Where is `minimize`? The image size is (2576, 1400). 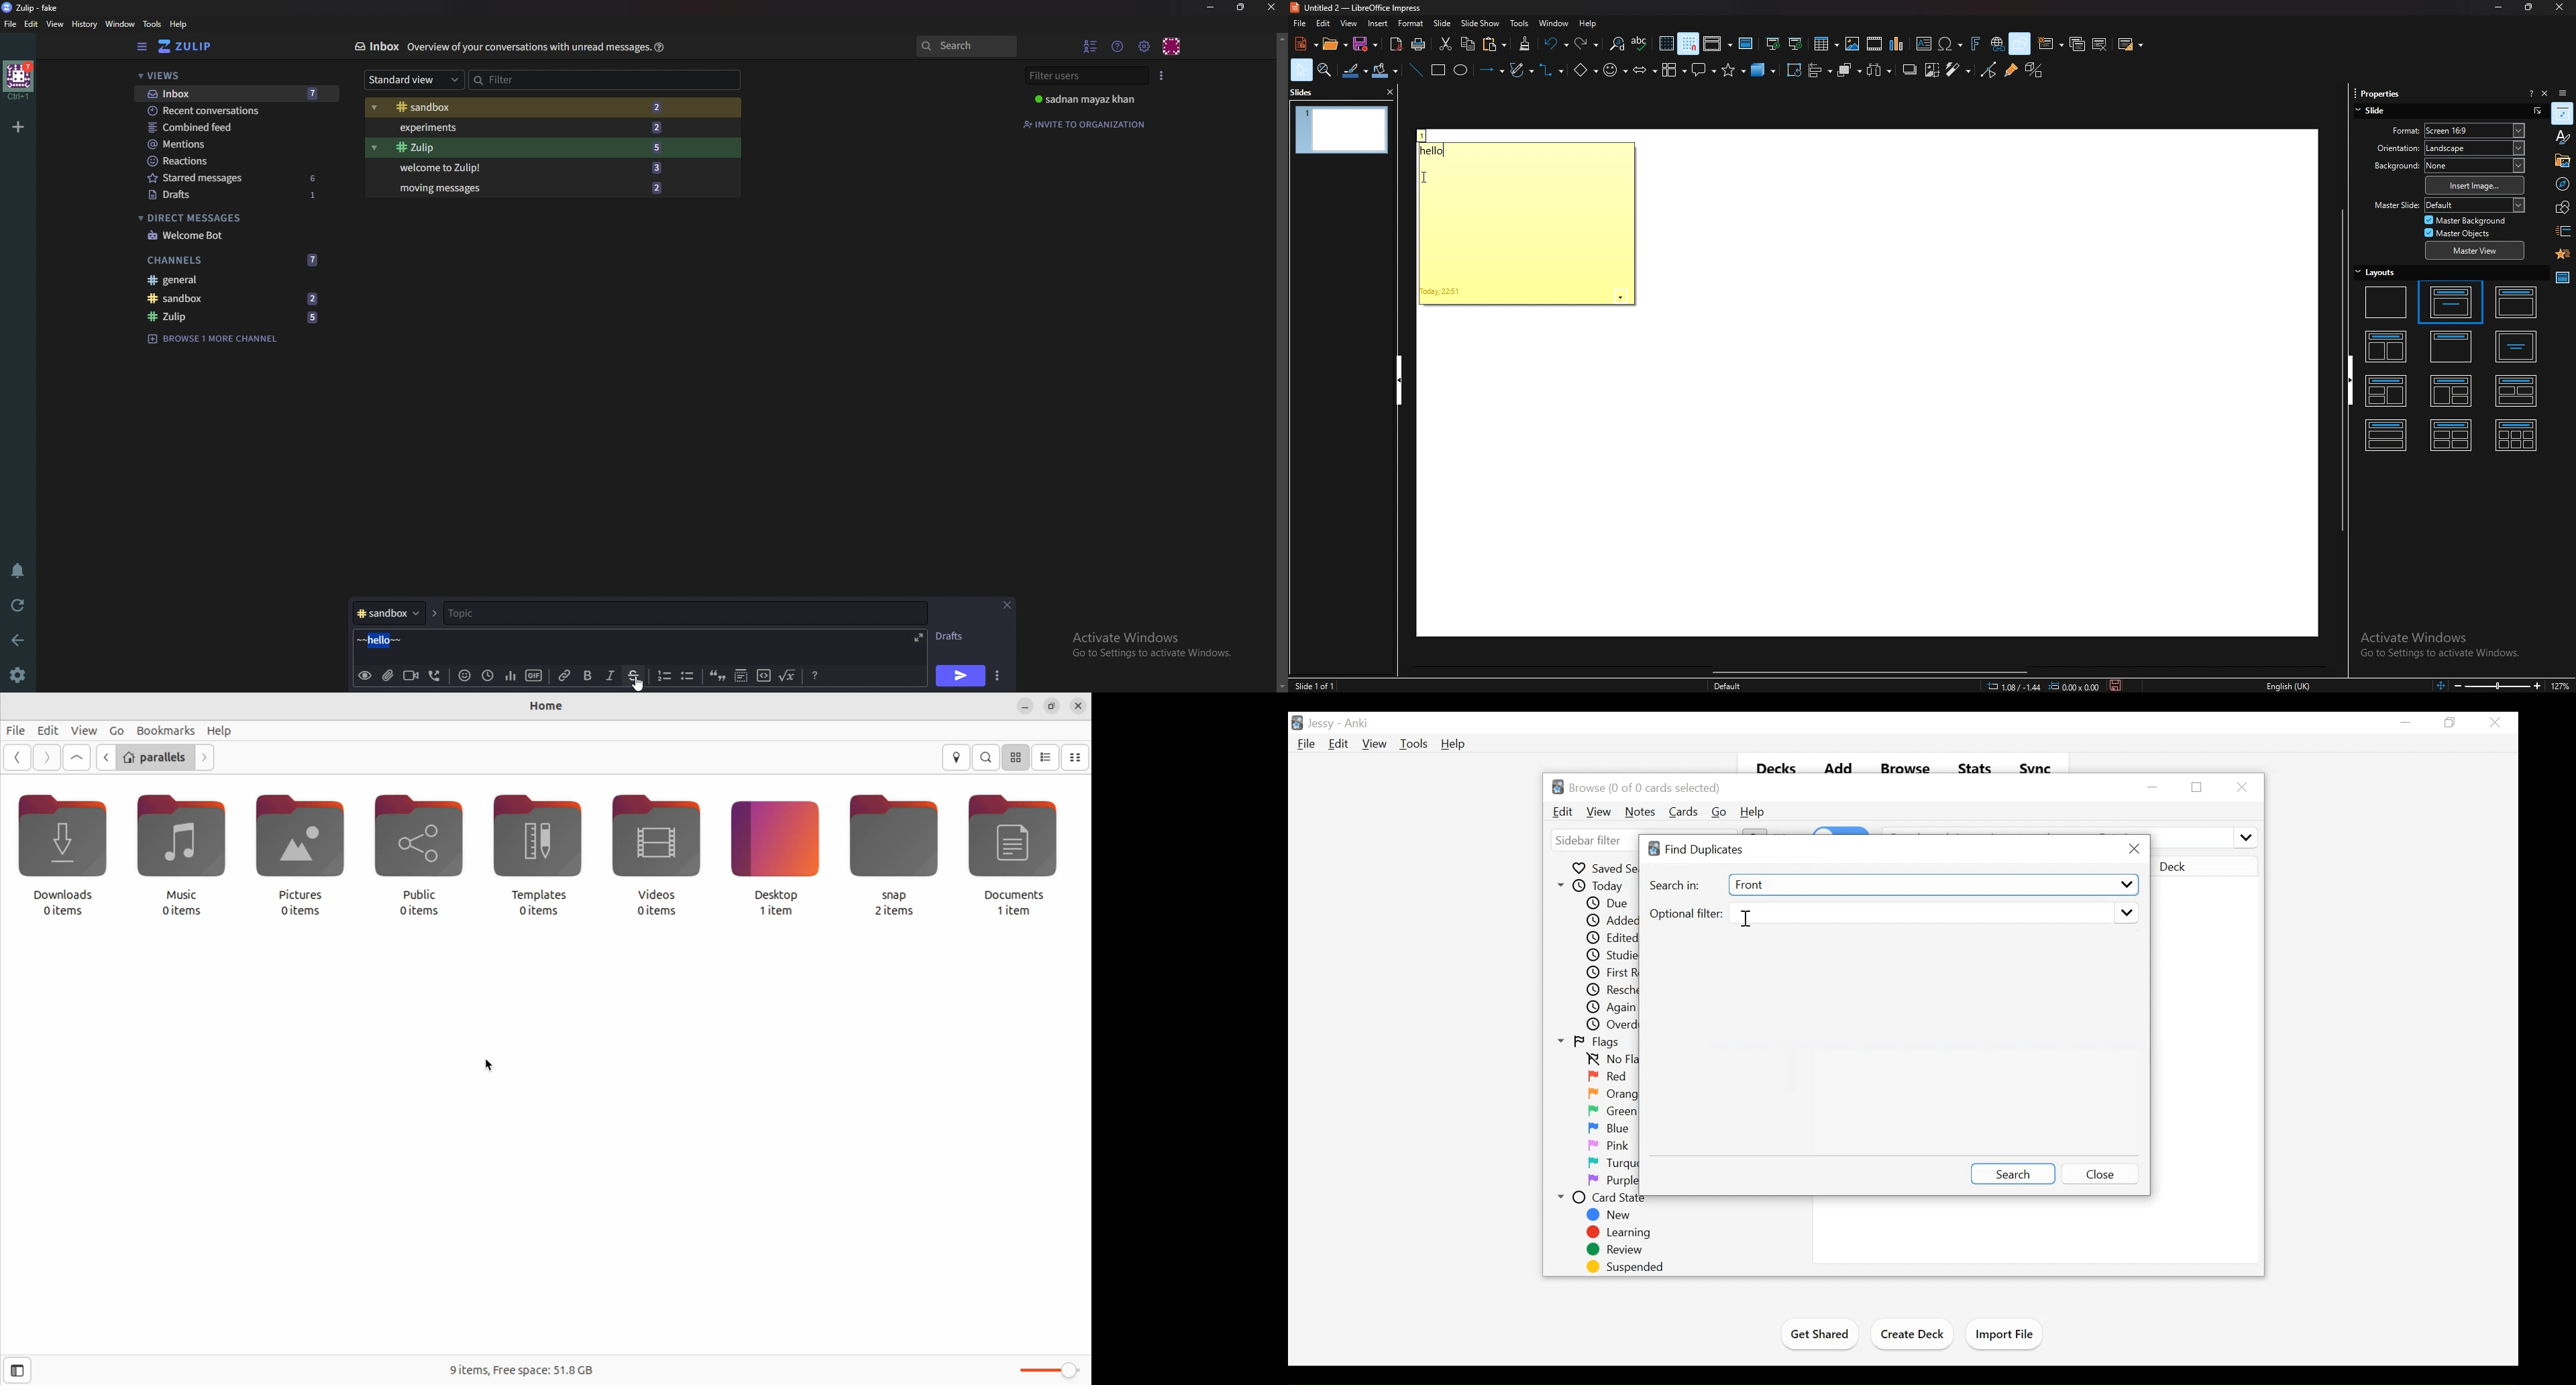
minimize is located at coordinates (2155, 786).